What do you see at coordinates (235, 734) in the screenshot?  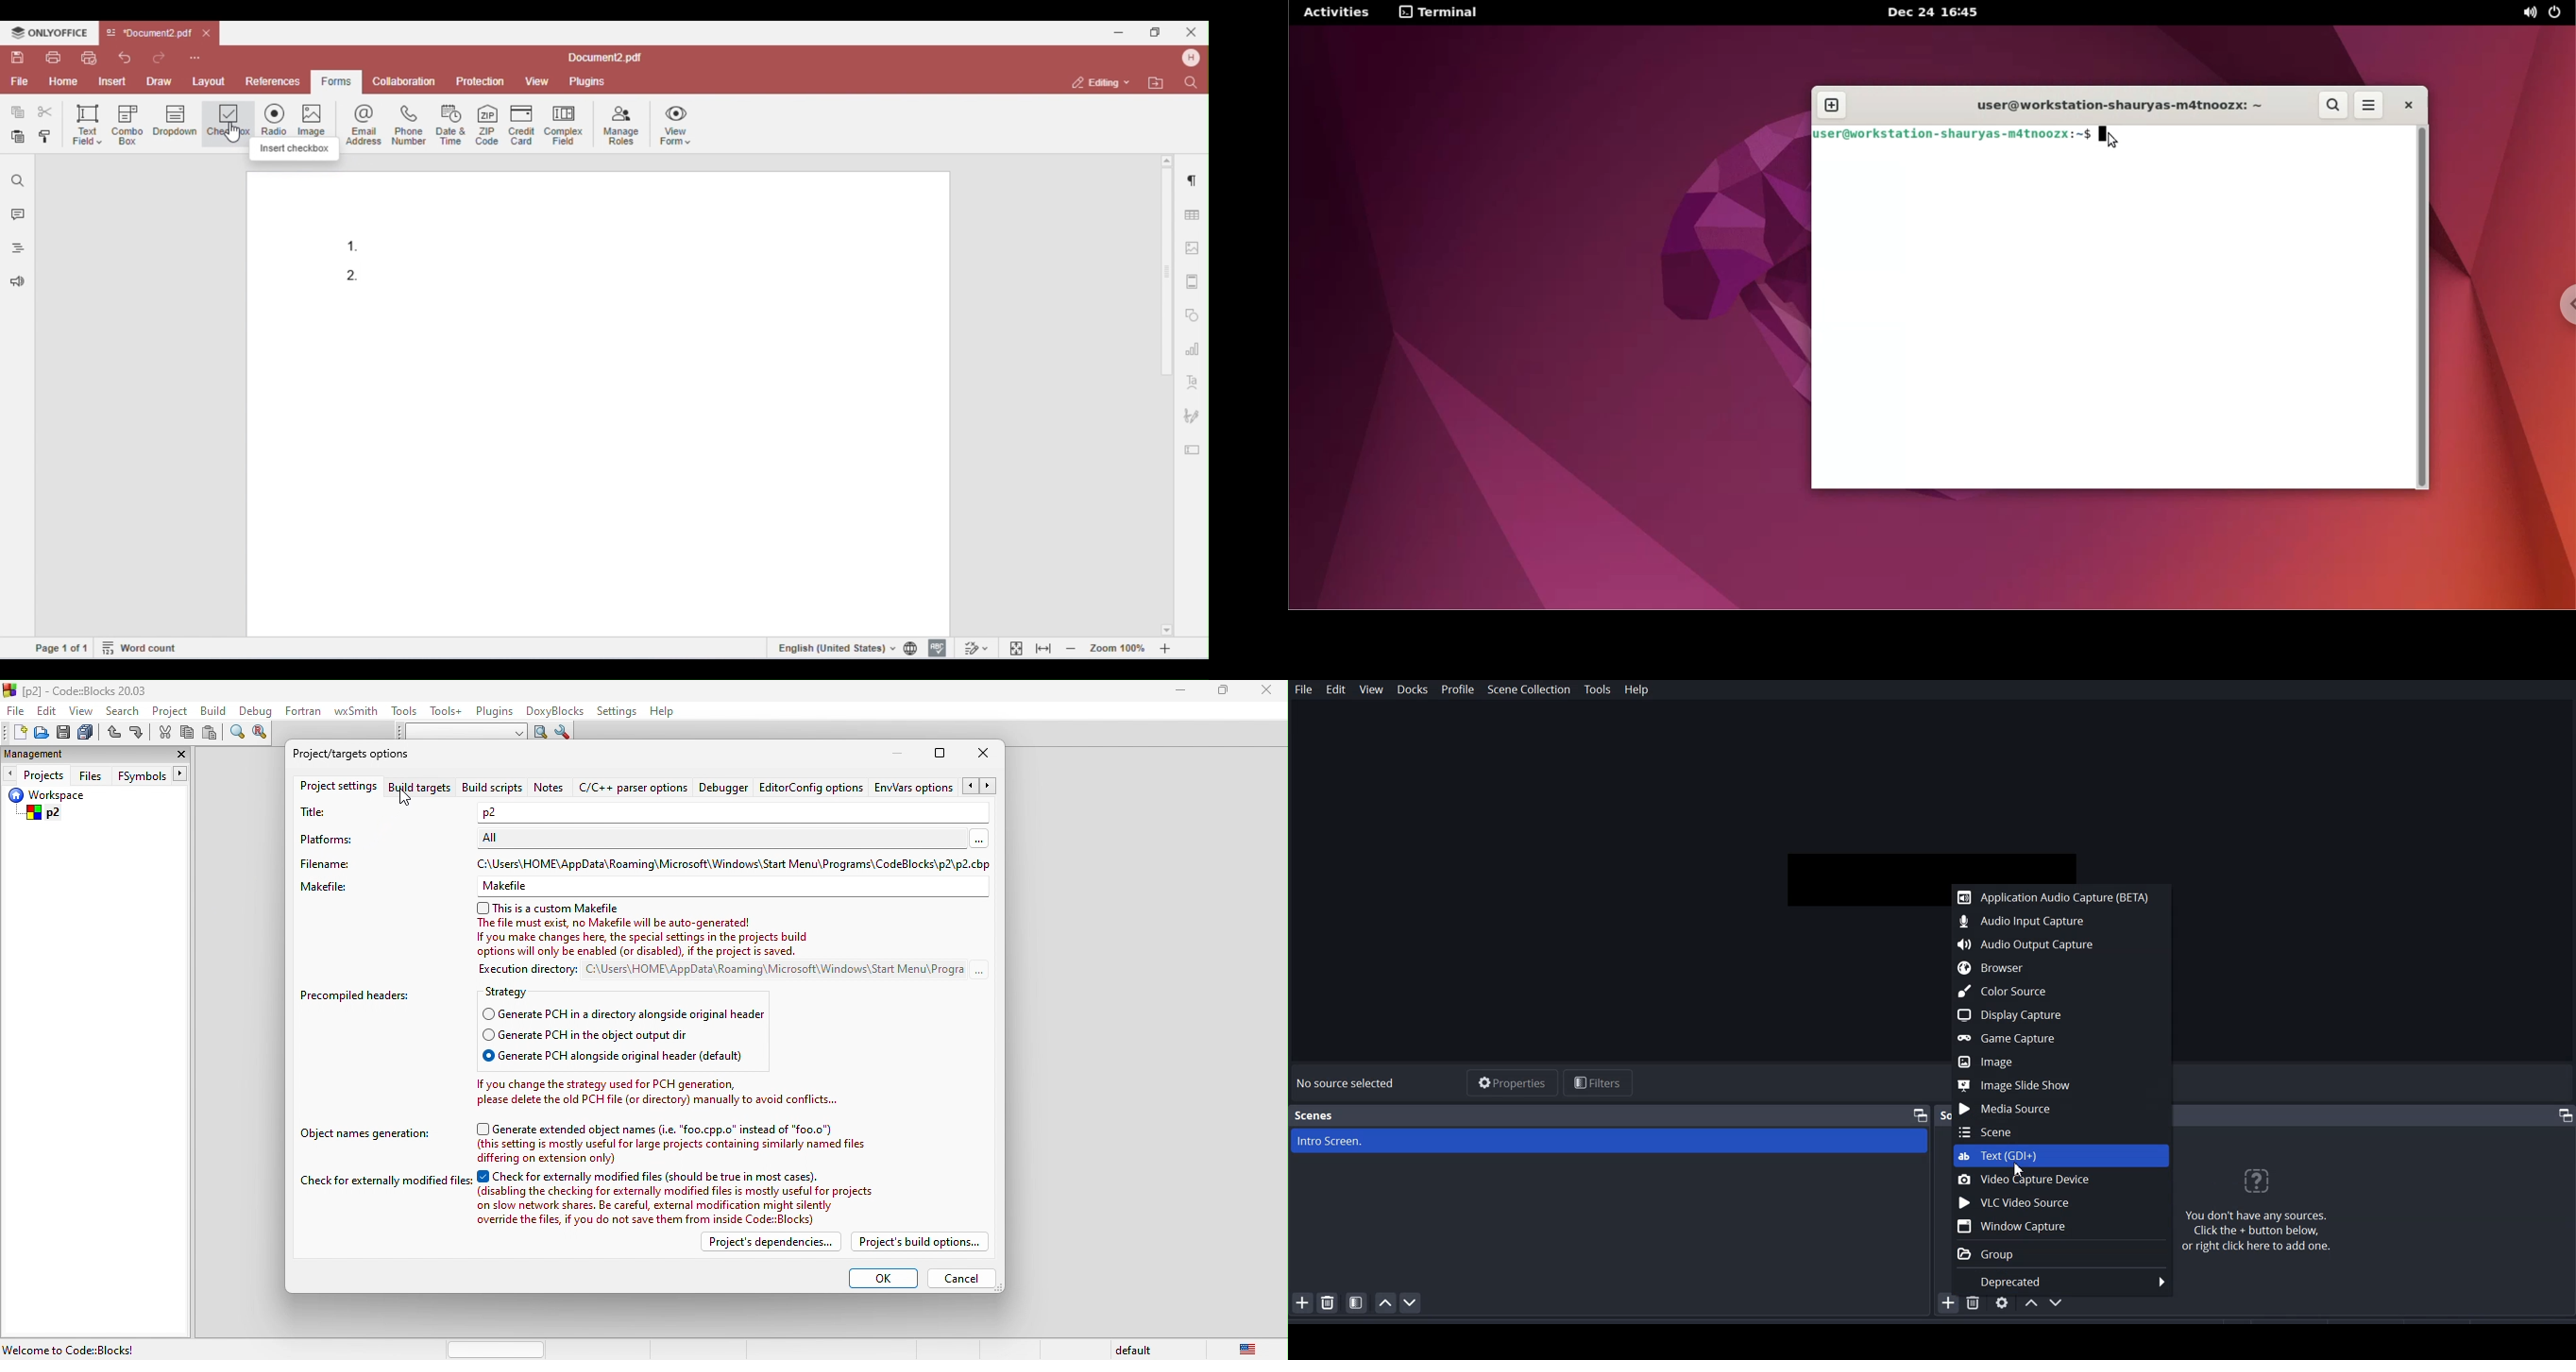 I see `find ` at bounding box center [235, 734].